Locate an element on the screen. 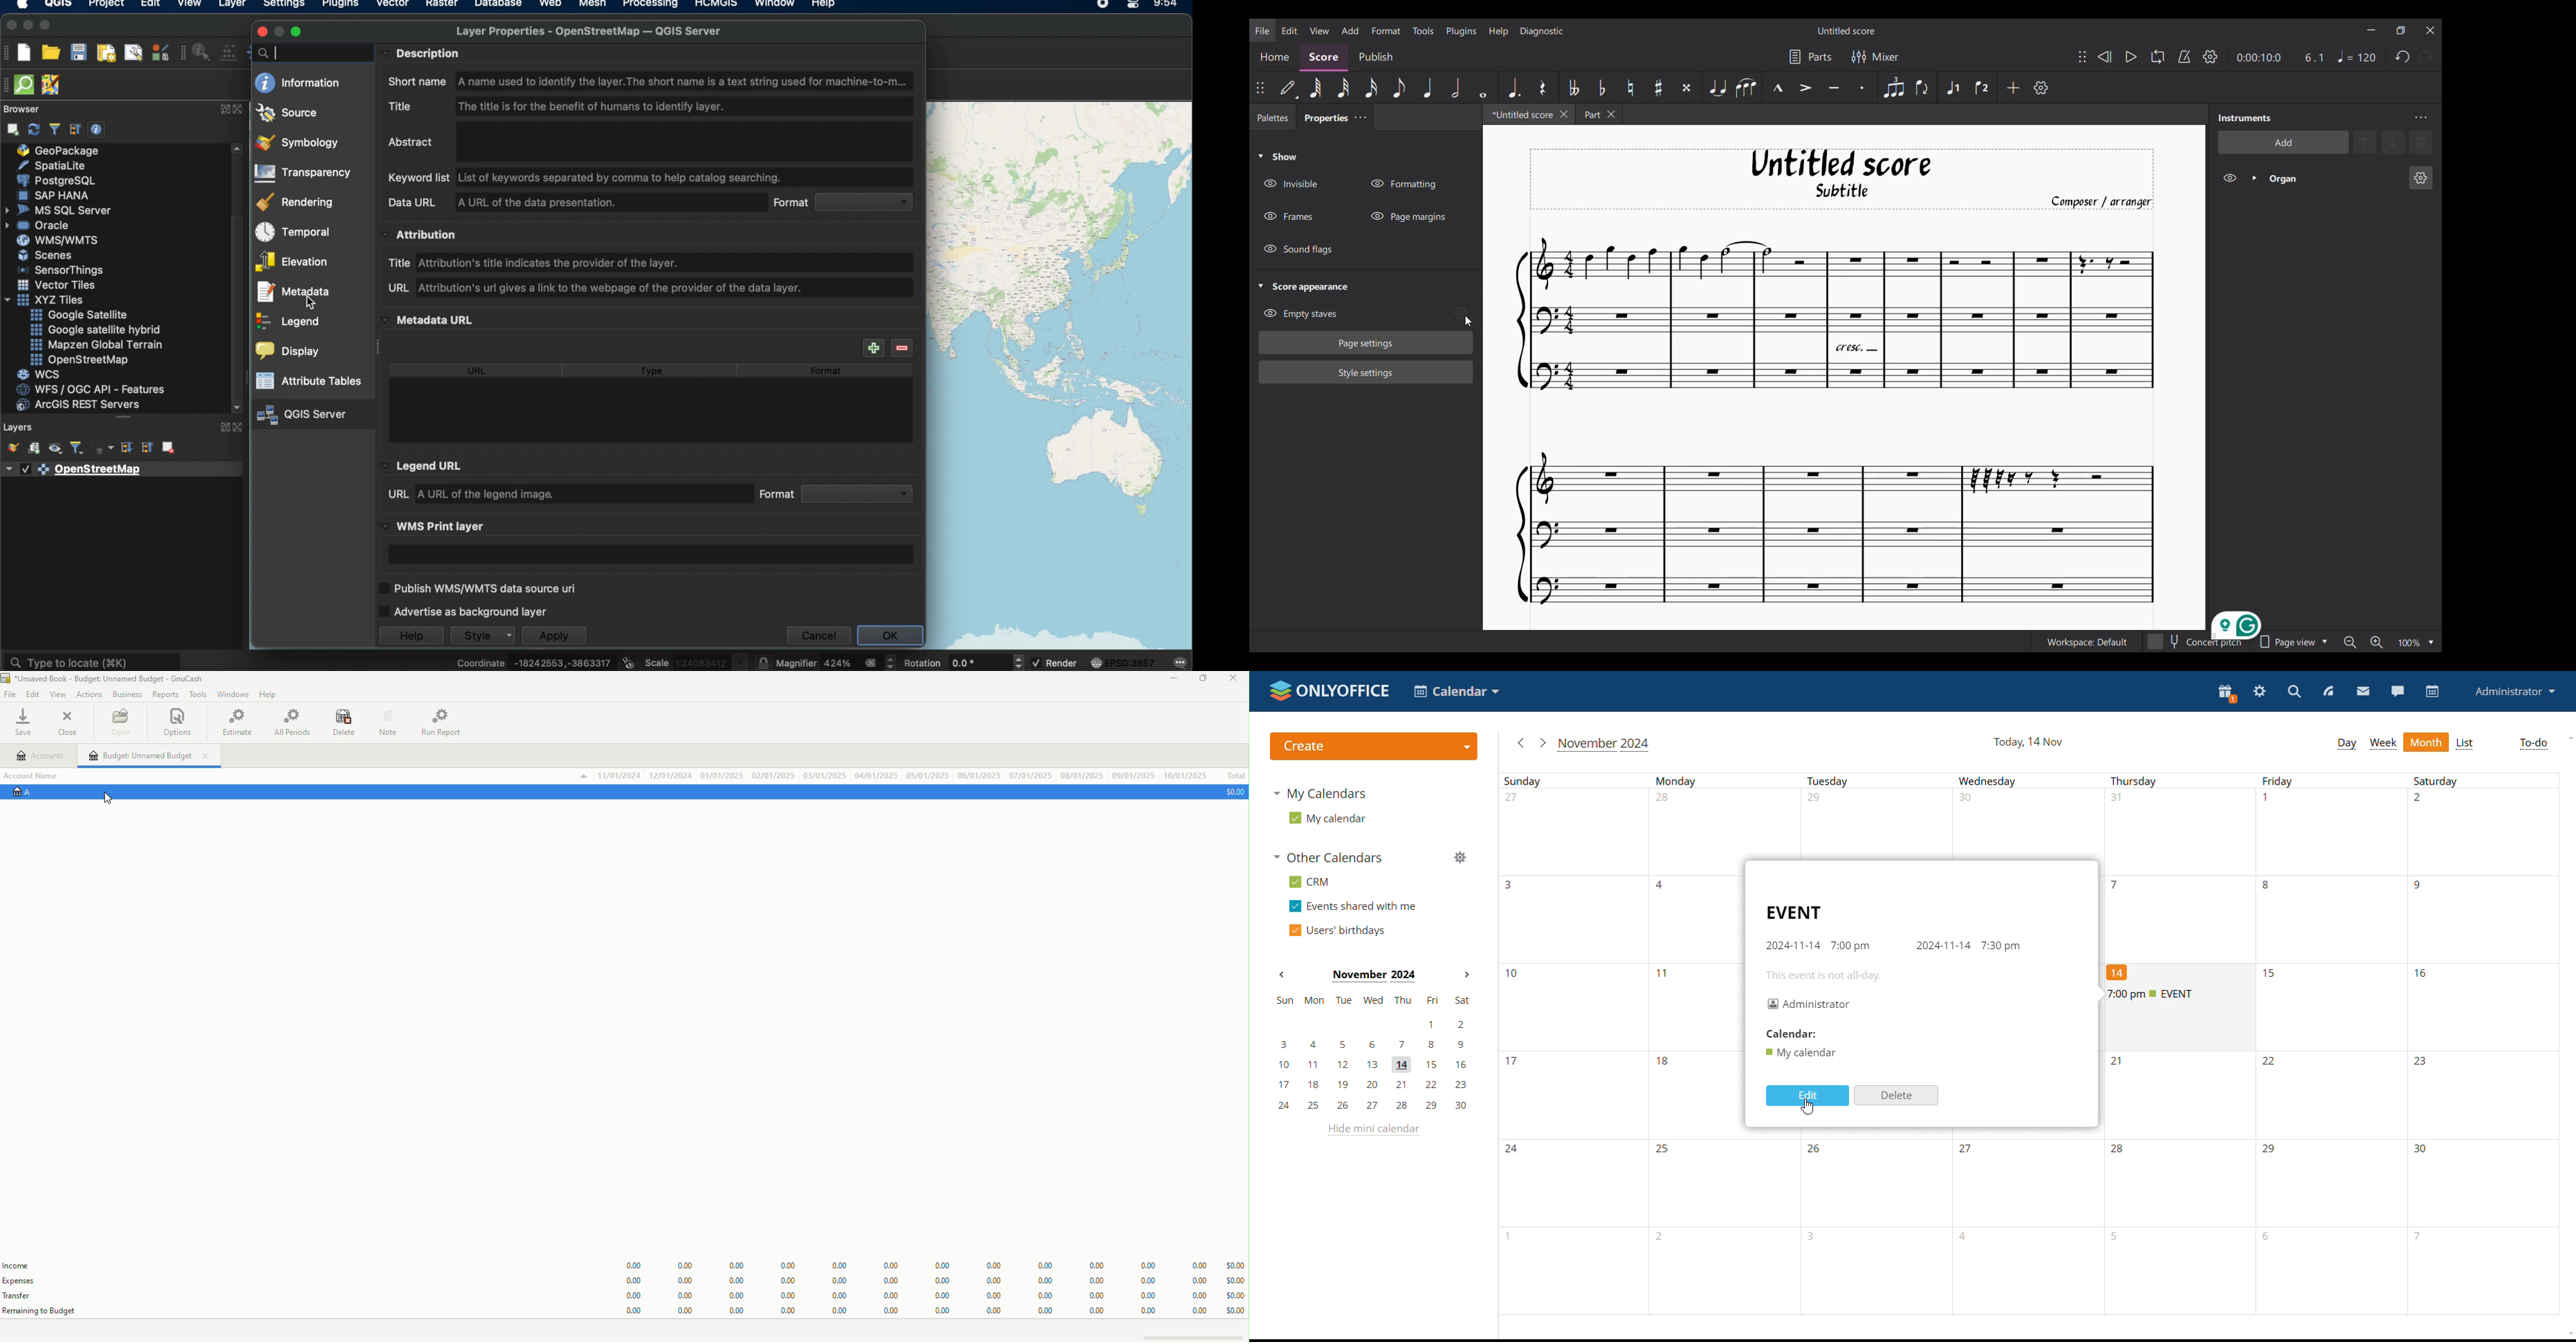  day view is located at coordinates (2347, 742).